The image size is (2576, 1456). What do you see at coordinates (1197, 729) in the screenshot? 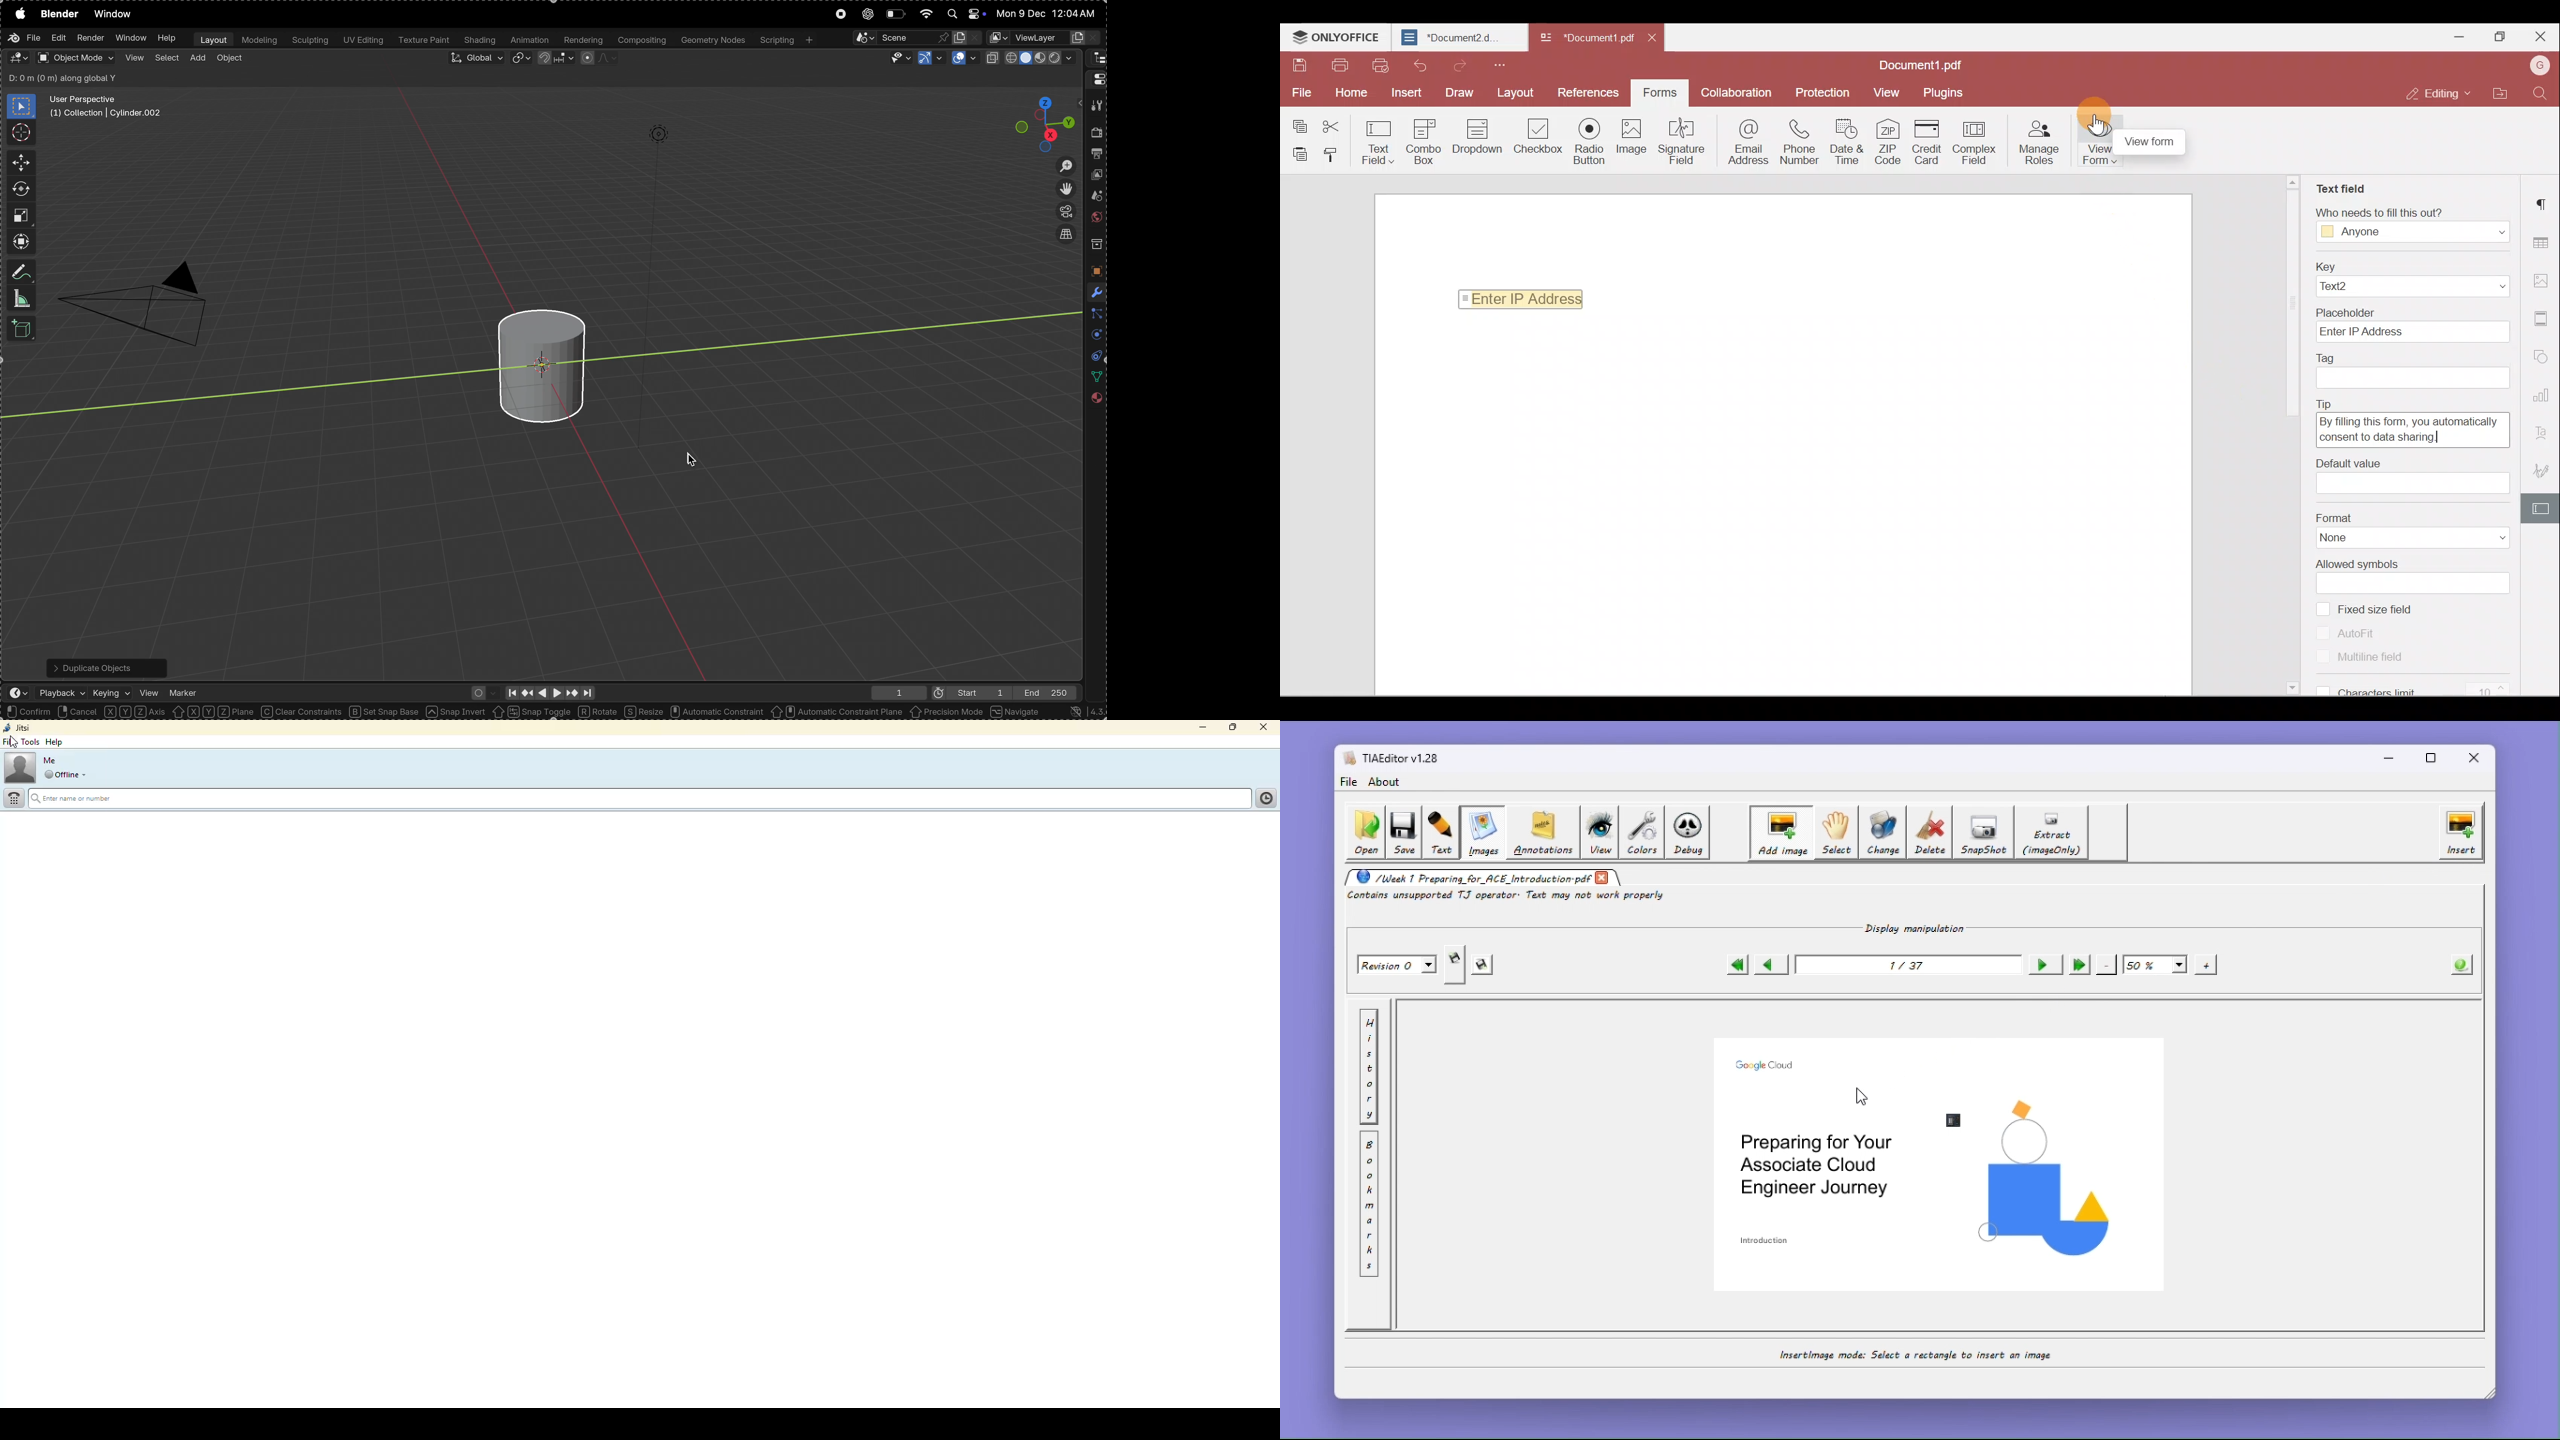
I see `minimize` at bounding box center [1197, 729].